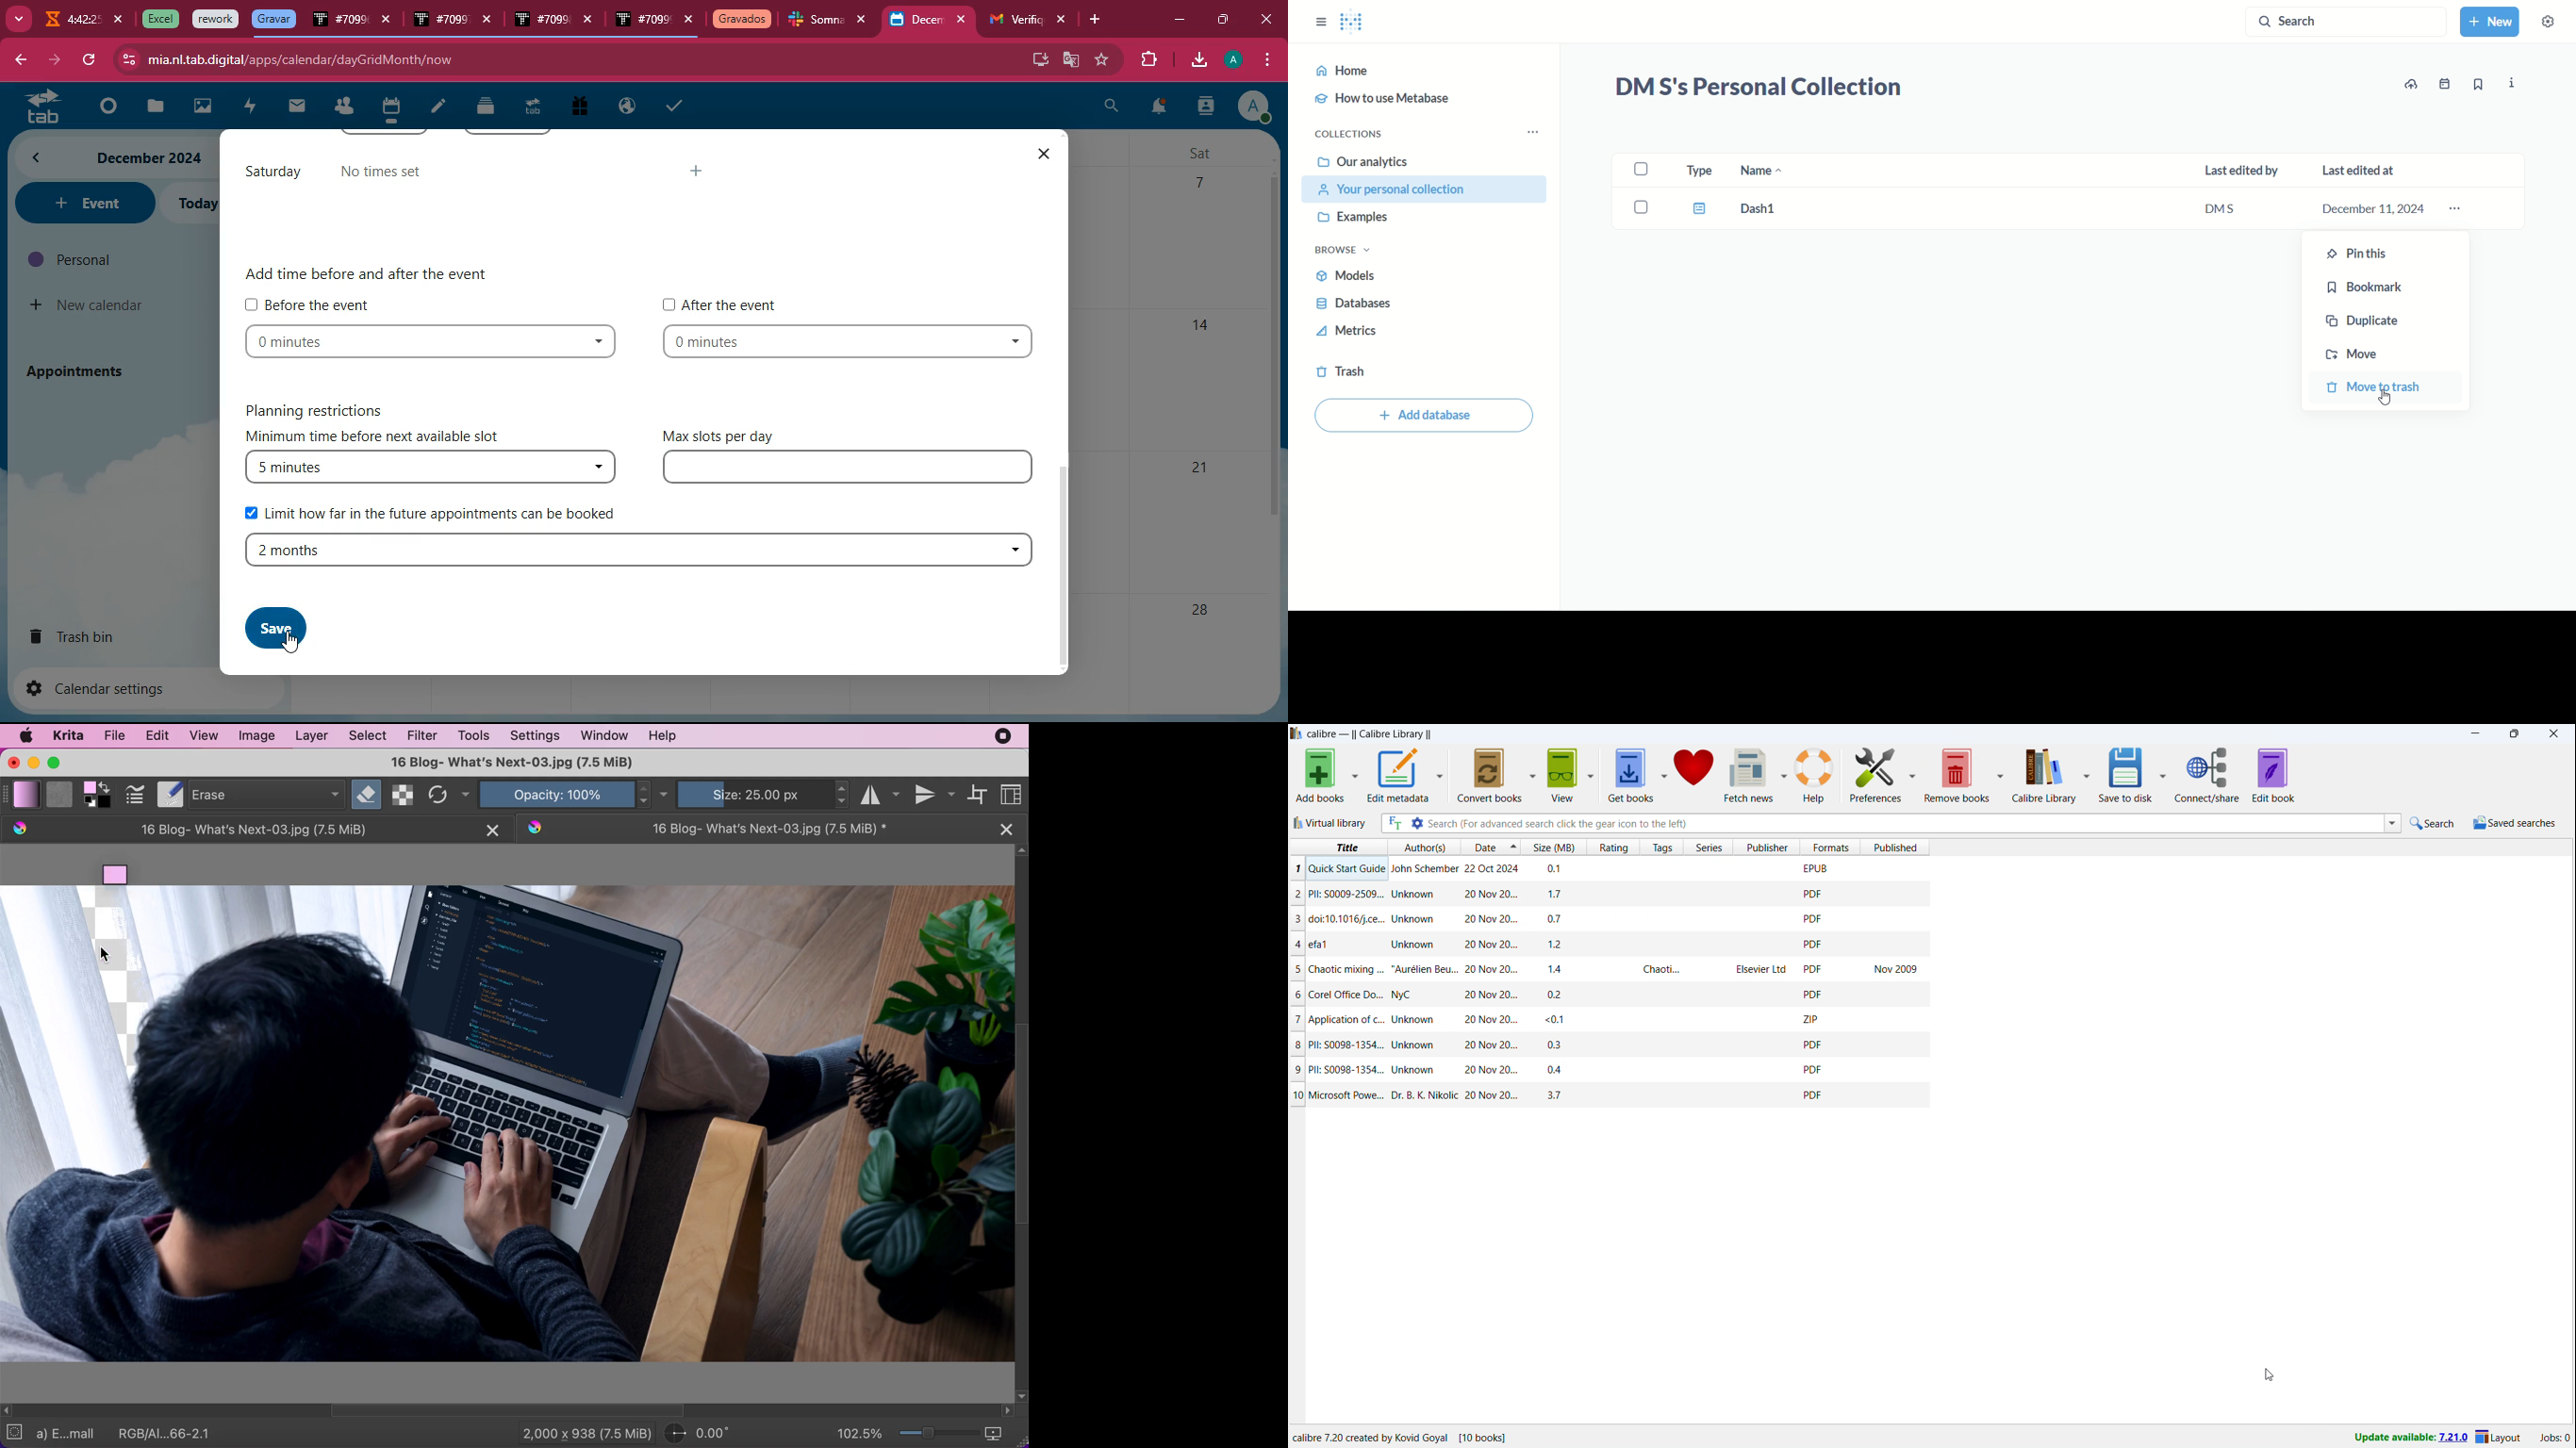  Describe the element at coordinates (1197, 61) in the screenshot. I see `download` at that location.